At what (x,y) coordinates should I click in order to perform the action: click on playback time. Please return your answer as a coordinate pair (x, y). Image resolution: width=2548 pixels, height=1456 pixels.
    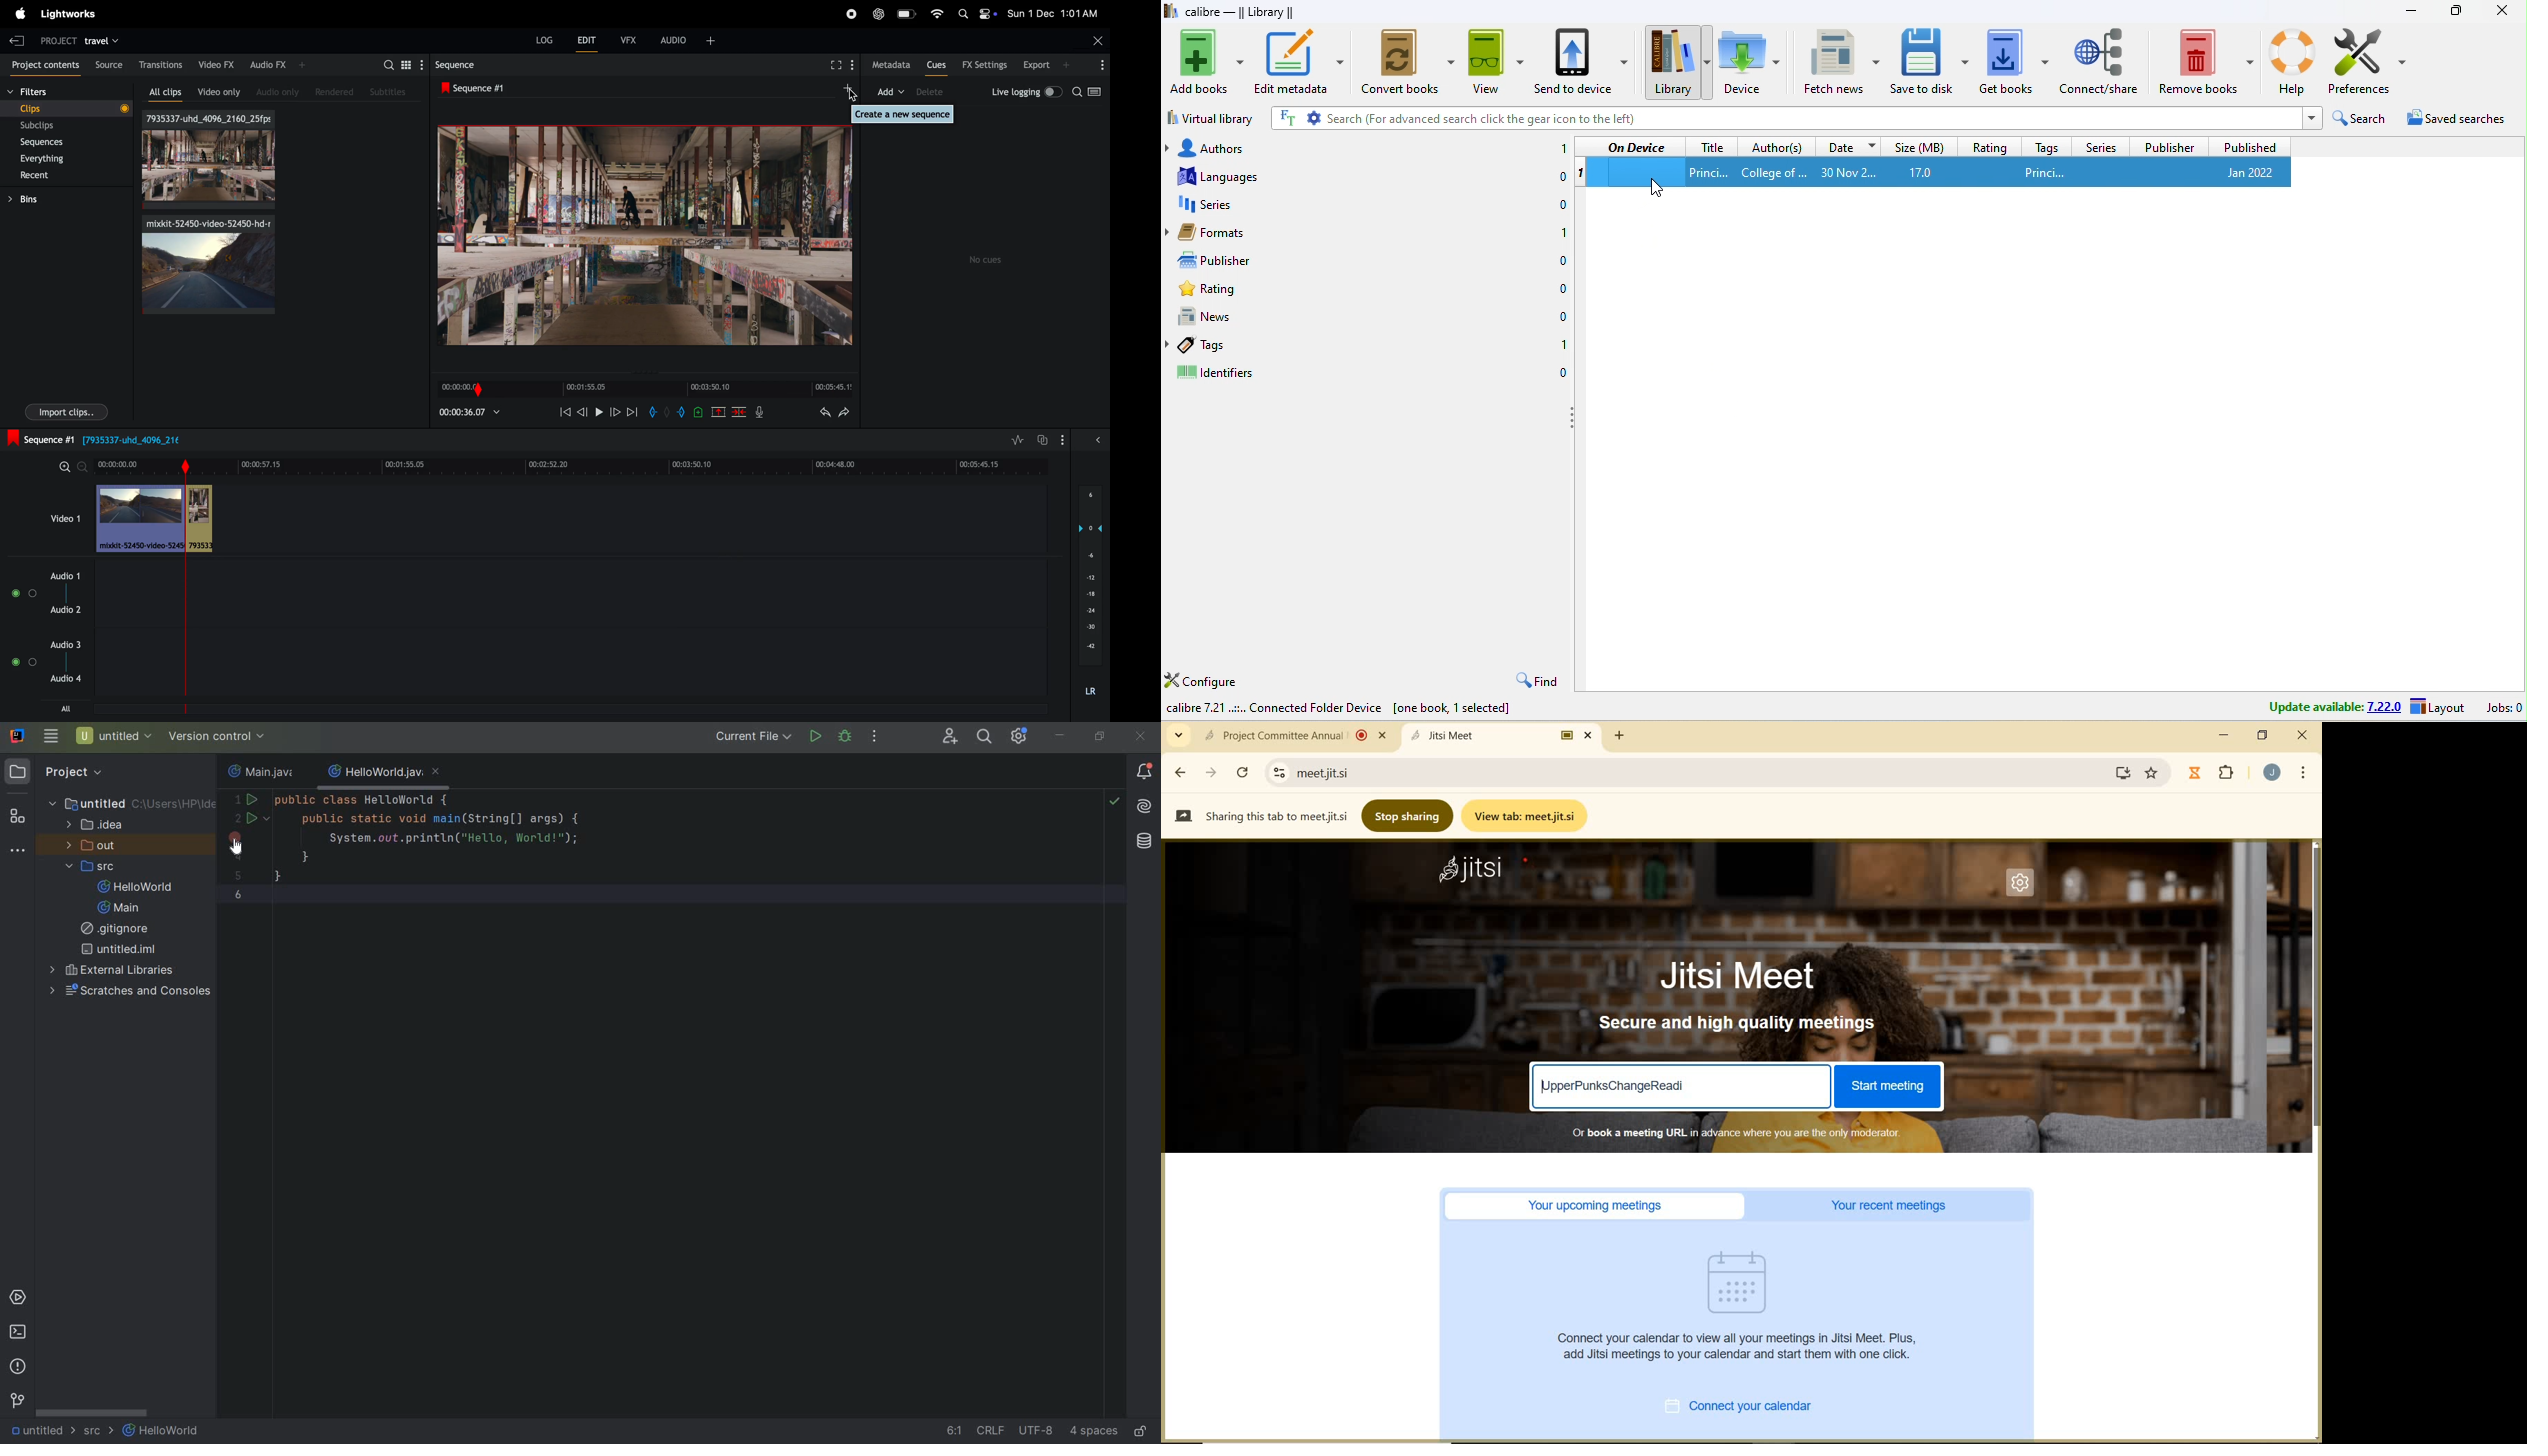
    Looking at the image, I should click on (472, 413).